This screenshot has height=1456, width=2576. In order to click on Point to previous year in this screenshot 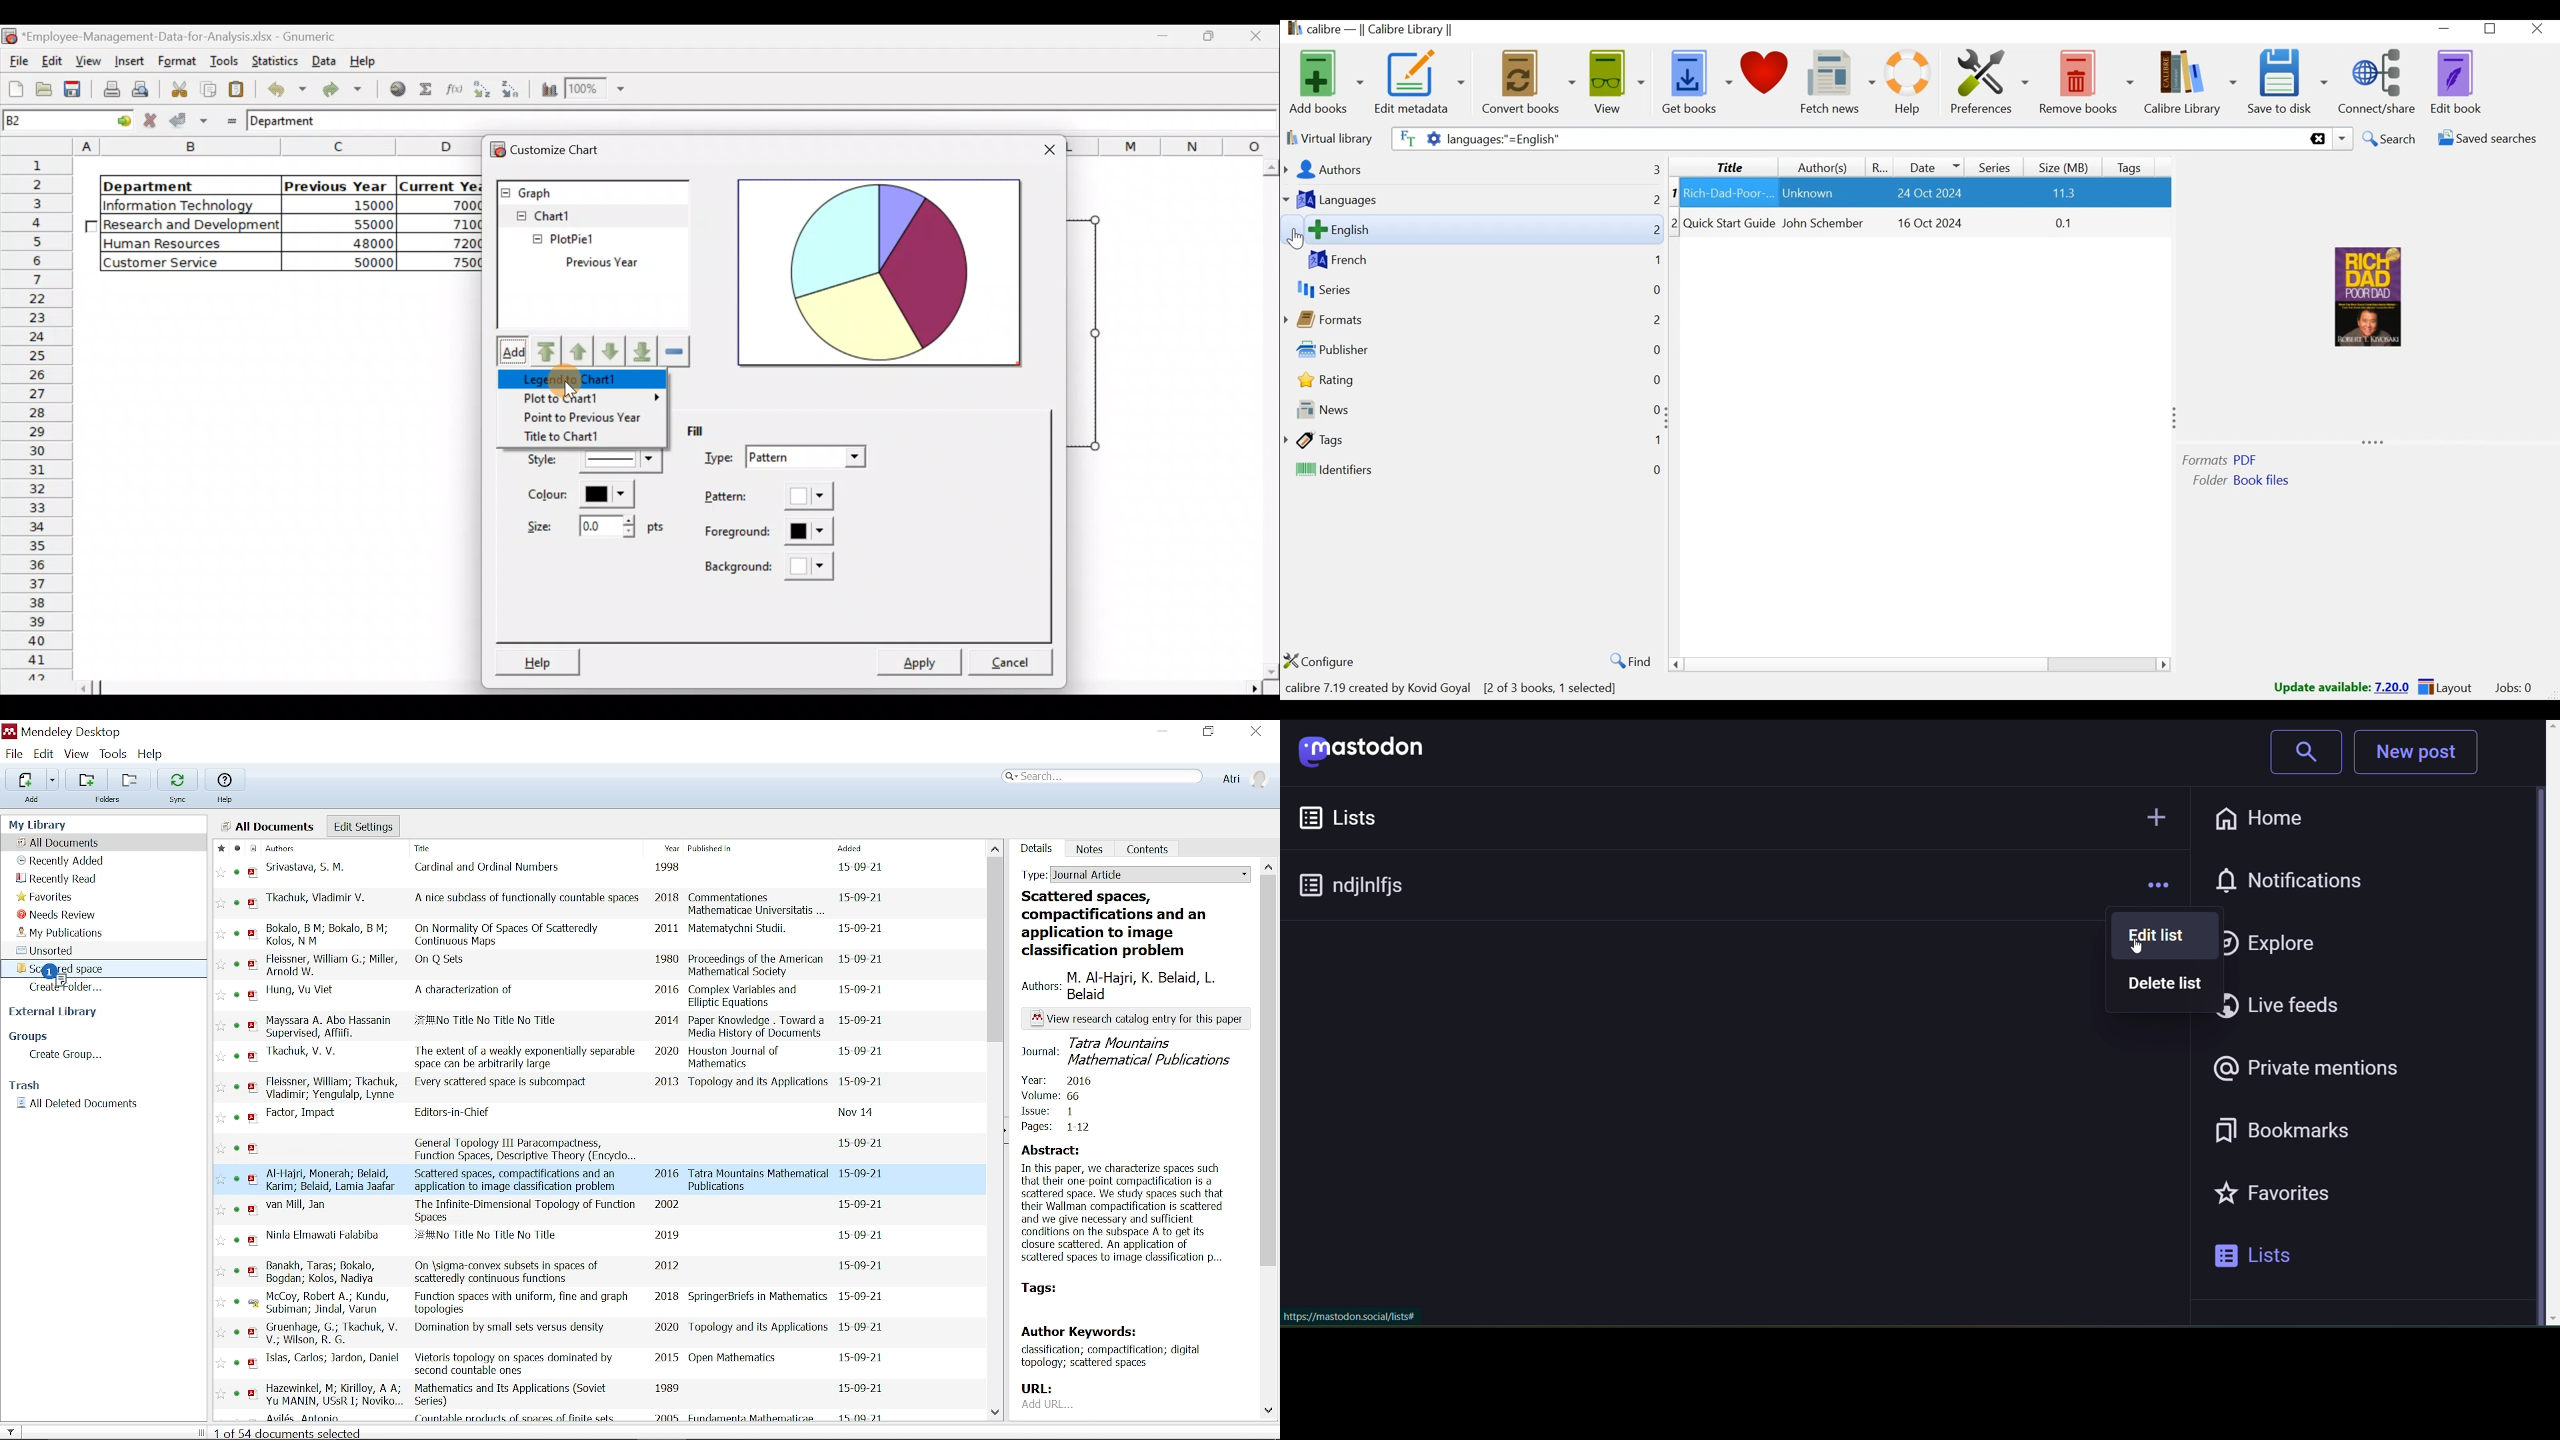, I will do `click(583, 419)`.